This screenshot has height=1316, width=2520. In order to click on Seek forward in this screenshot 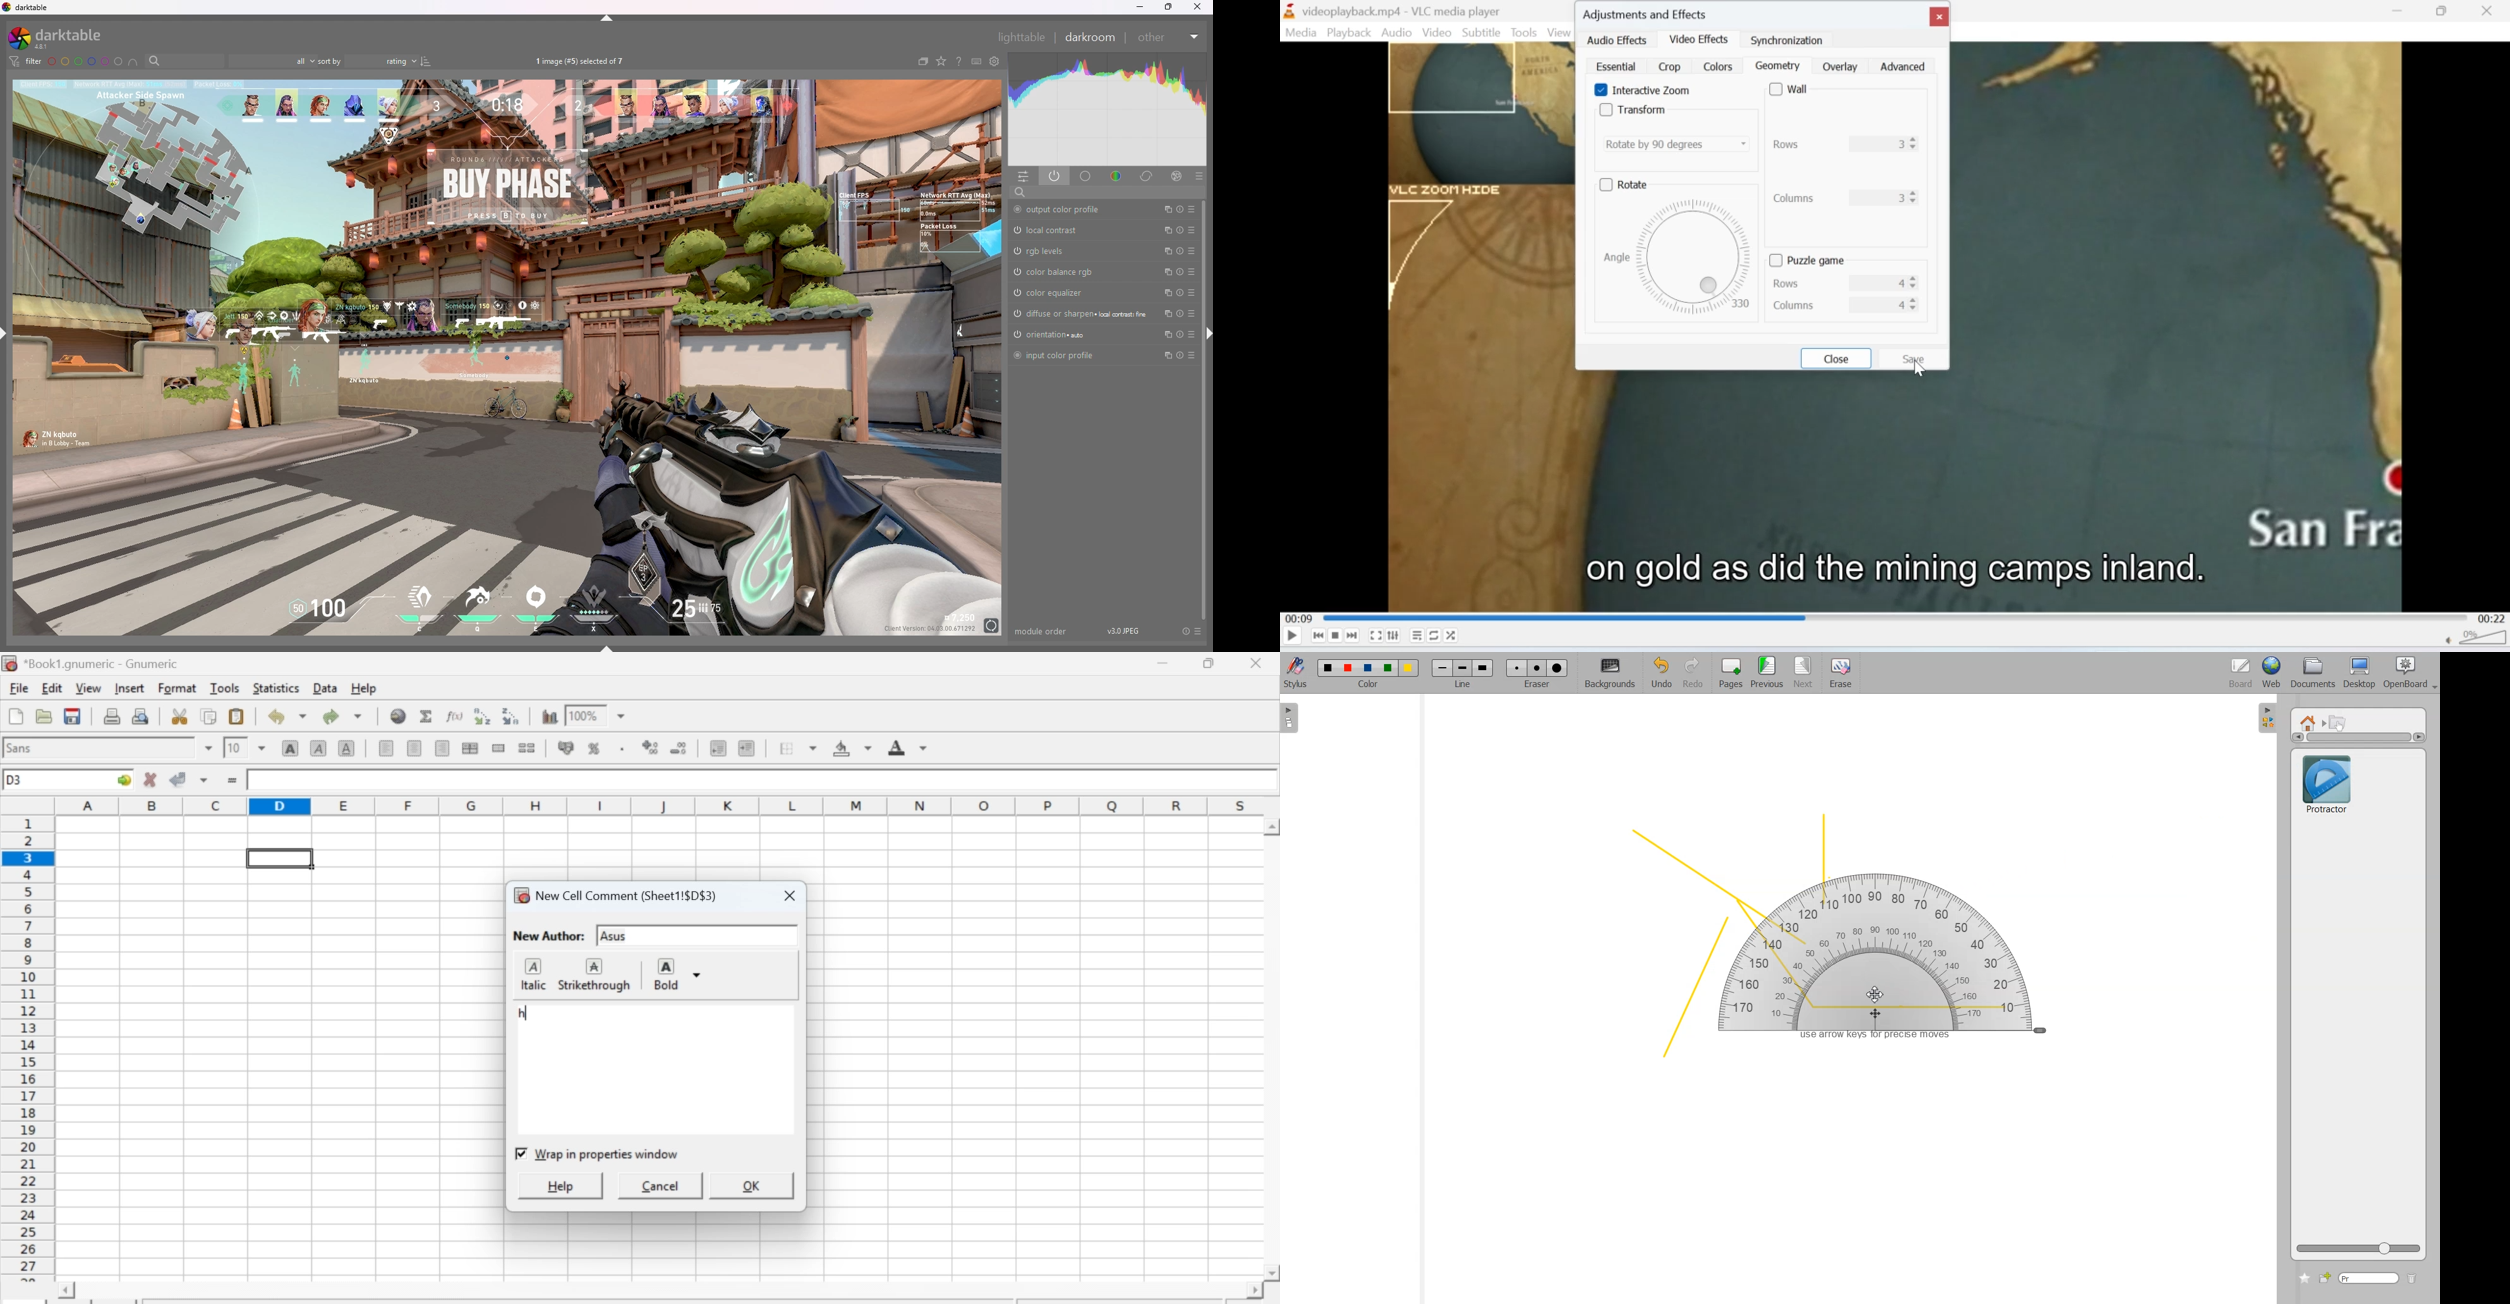, I will do `click(1353, 636)`.